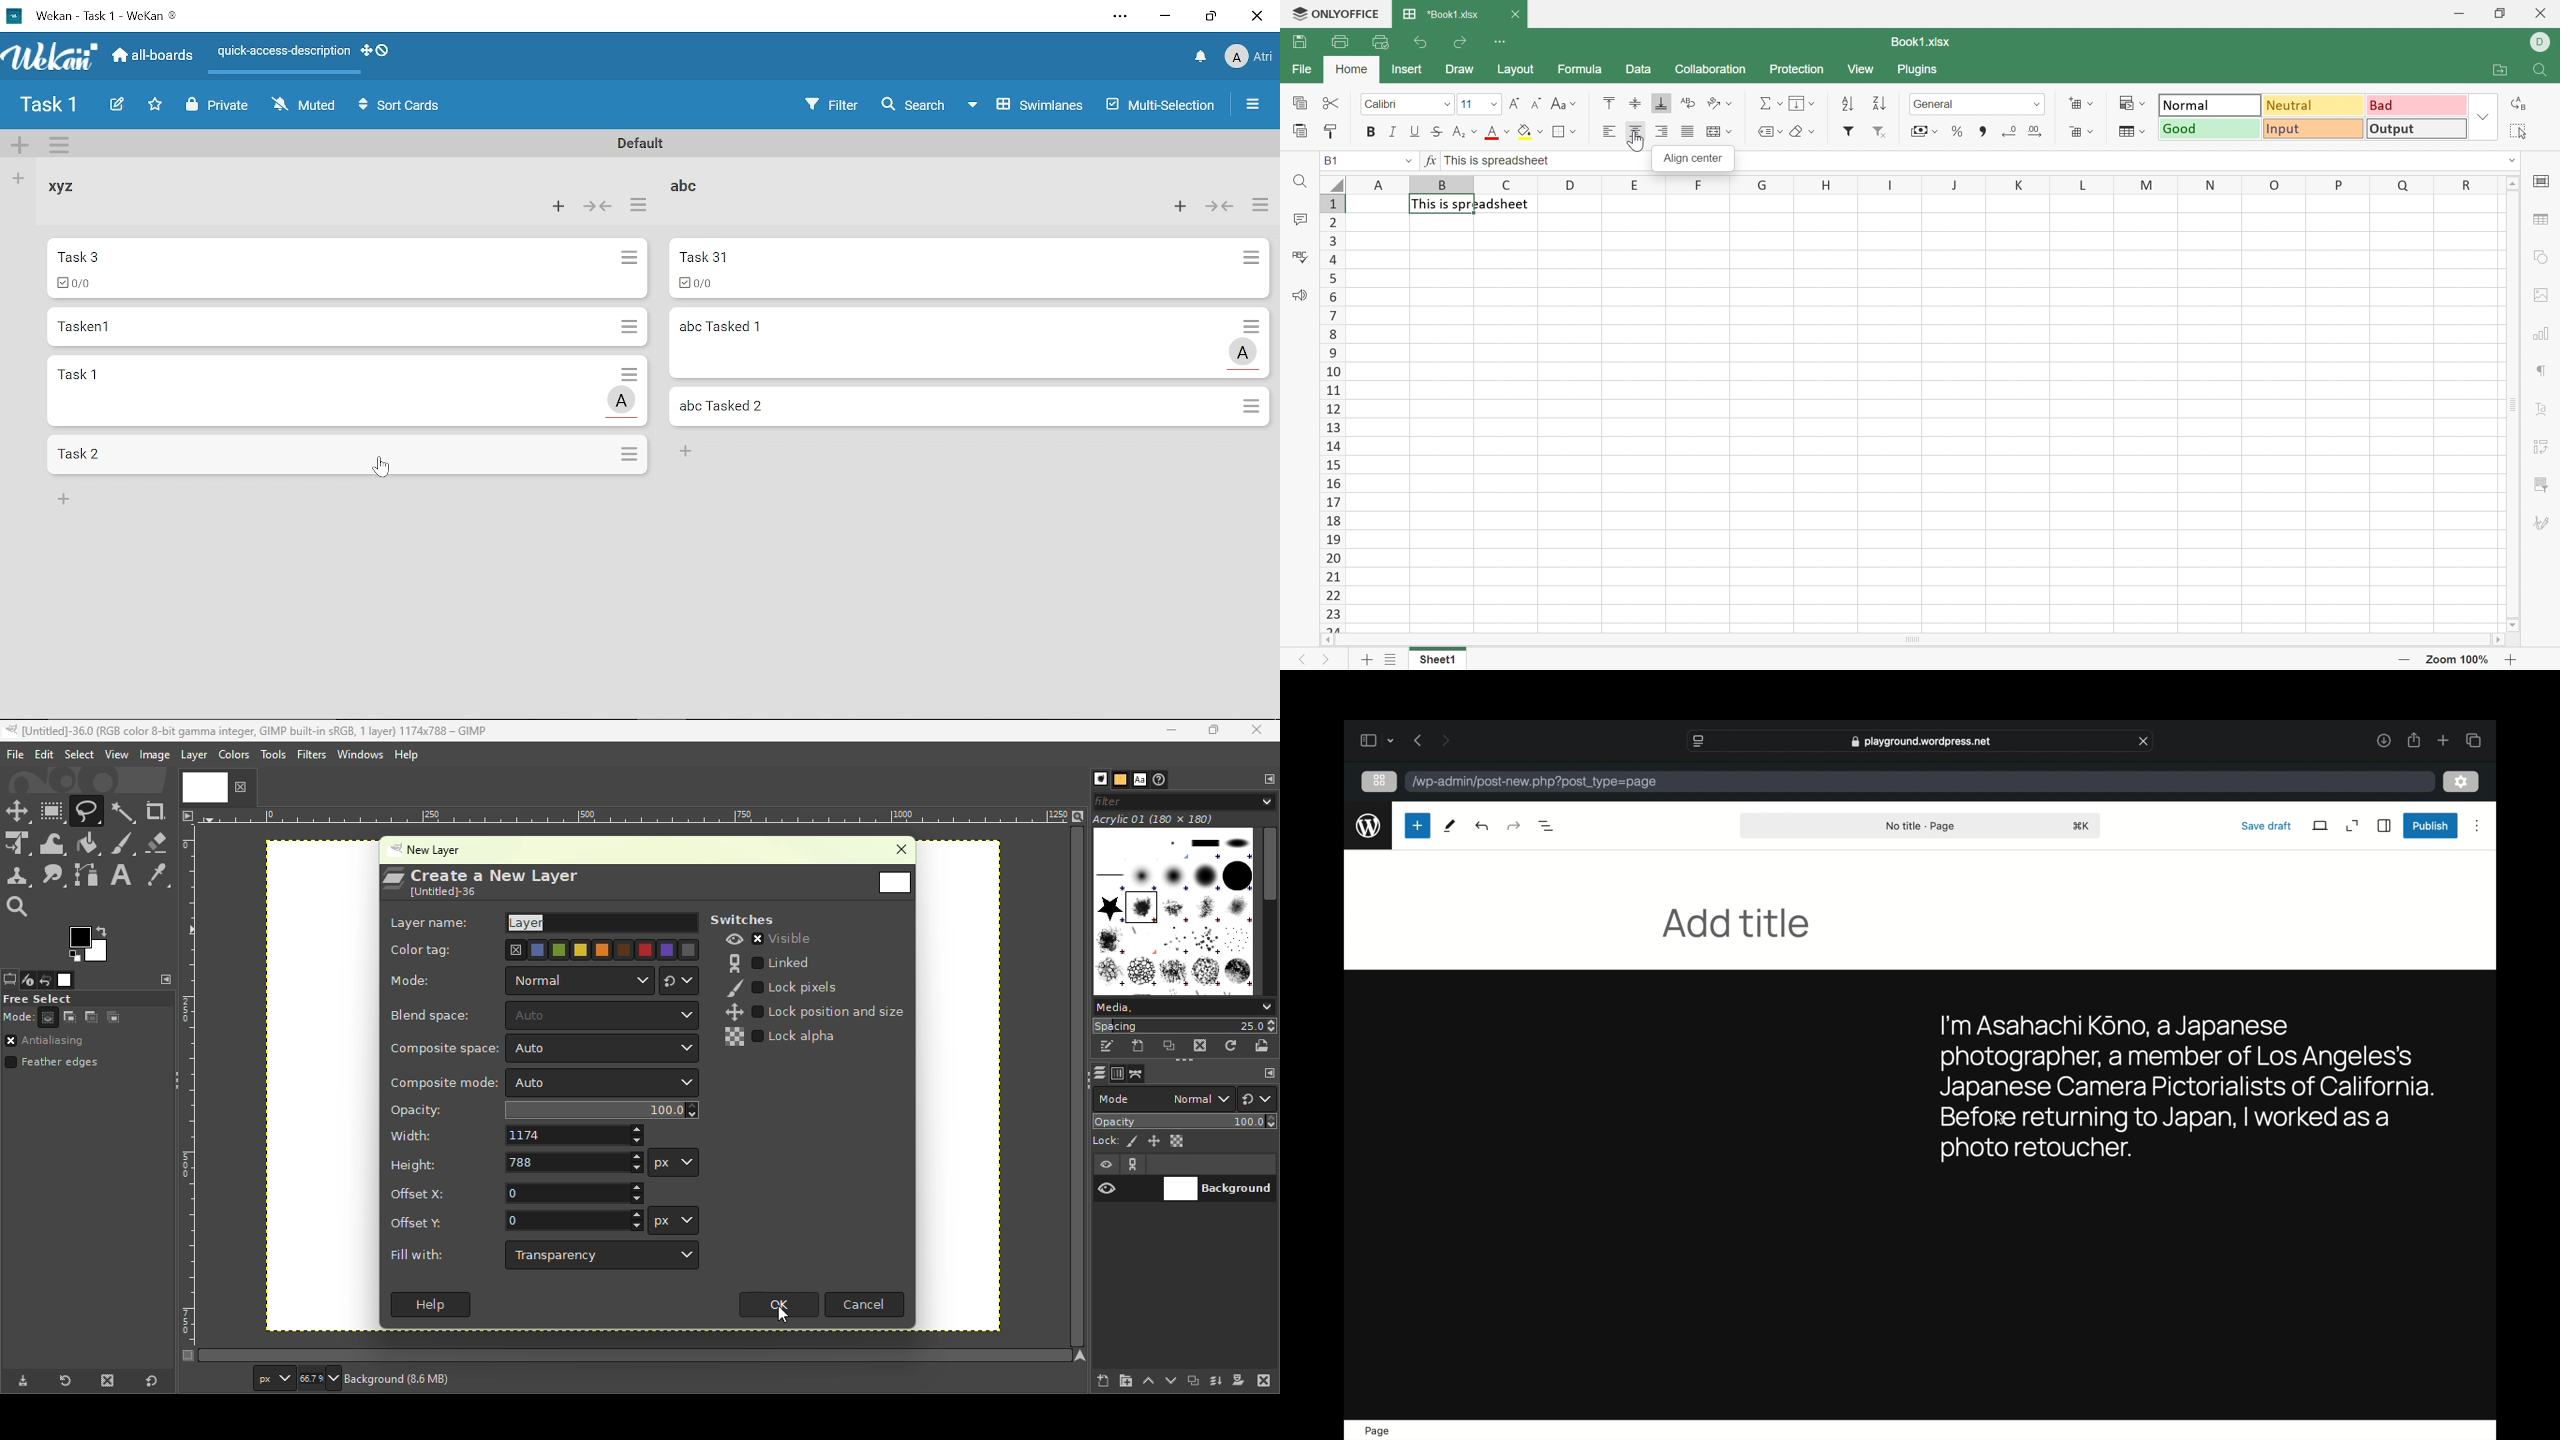 Image resolution: width=2576 pixels, height=1456 pixels. What do you see at coordinates (63, 1382) in the screenshot?
I see `Restore tool preset` at bounding box center [63, 1382].